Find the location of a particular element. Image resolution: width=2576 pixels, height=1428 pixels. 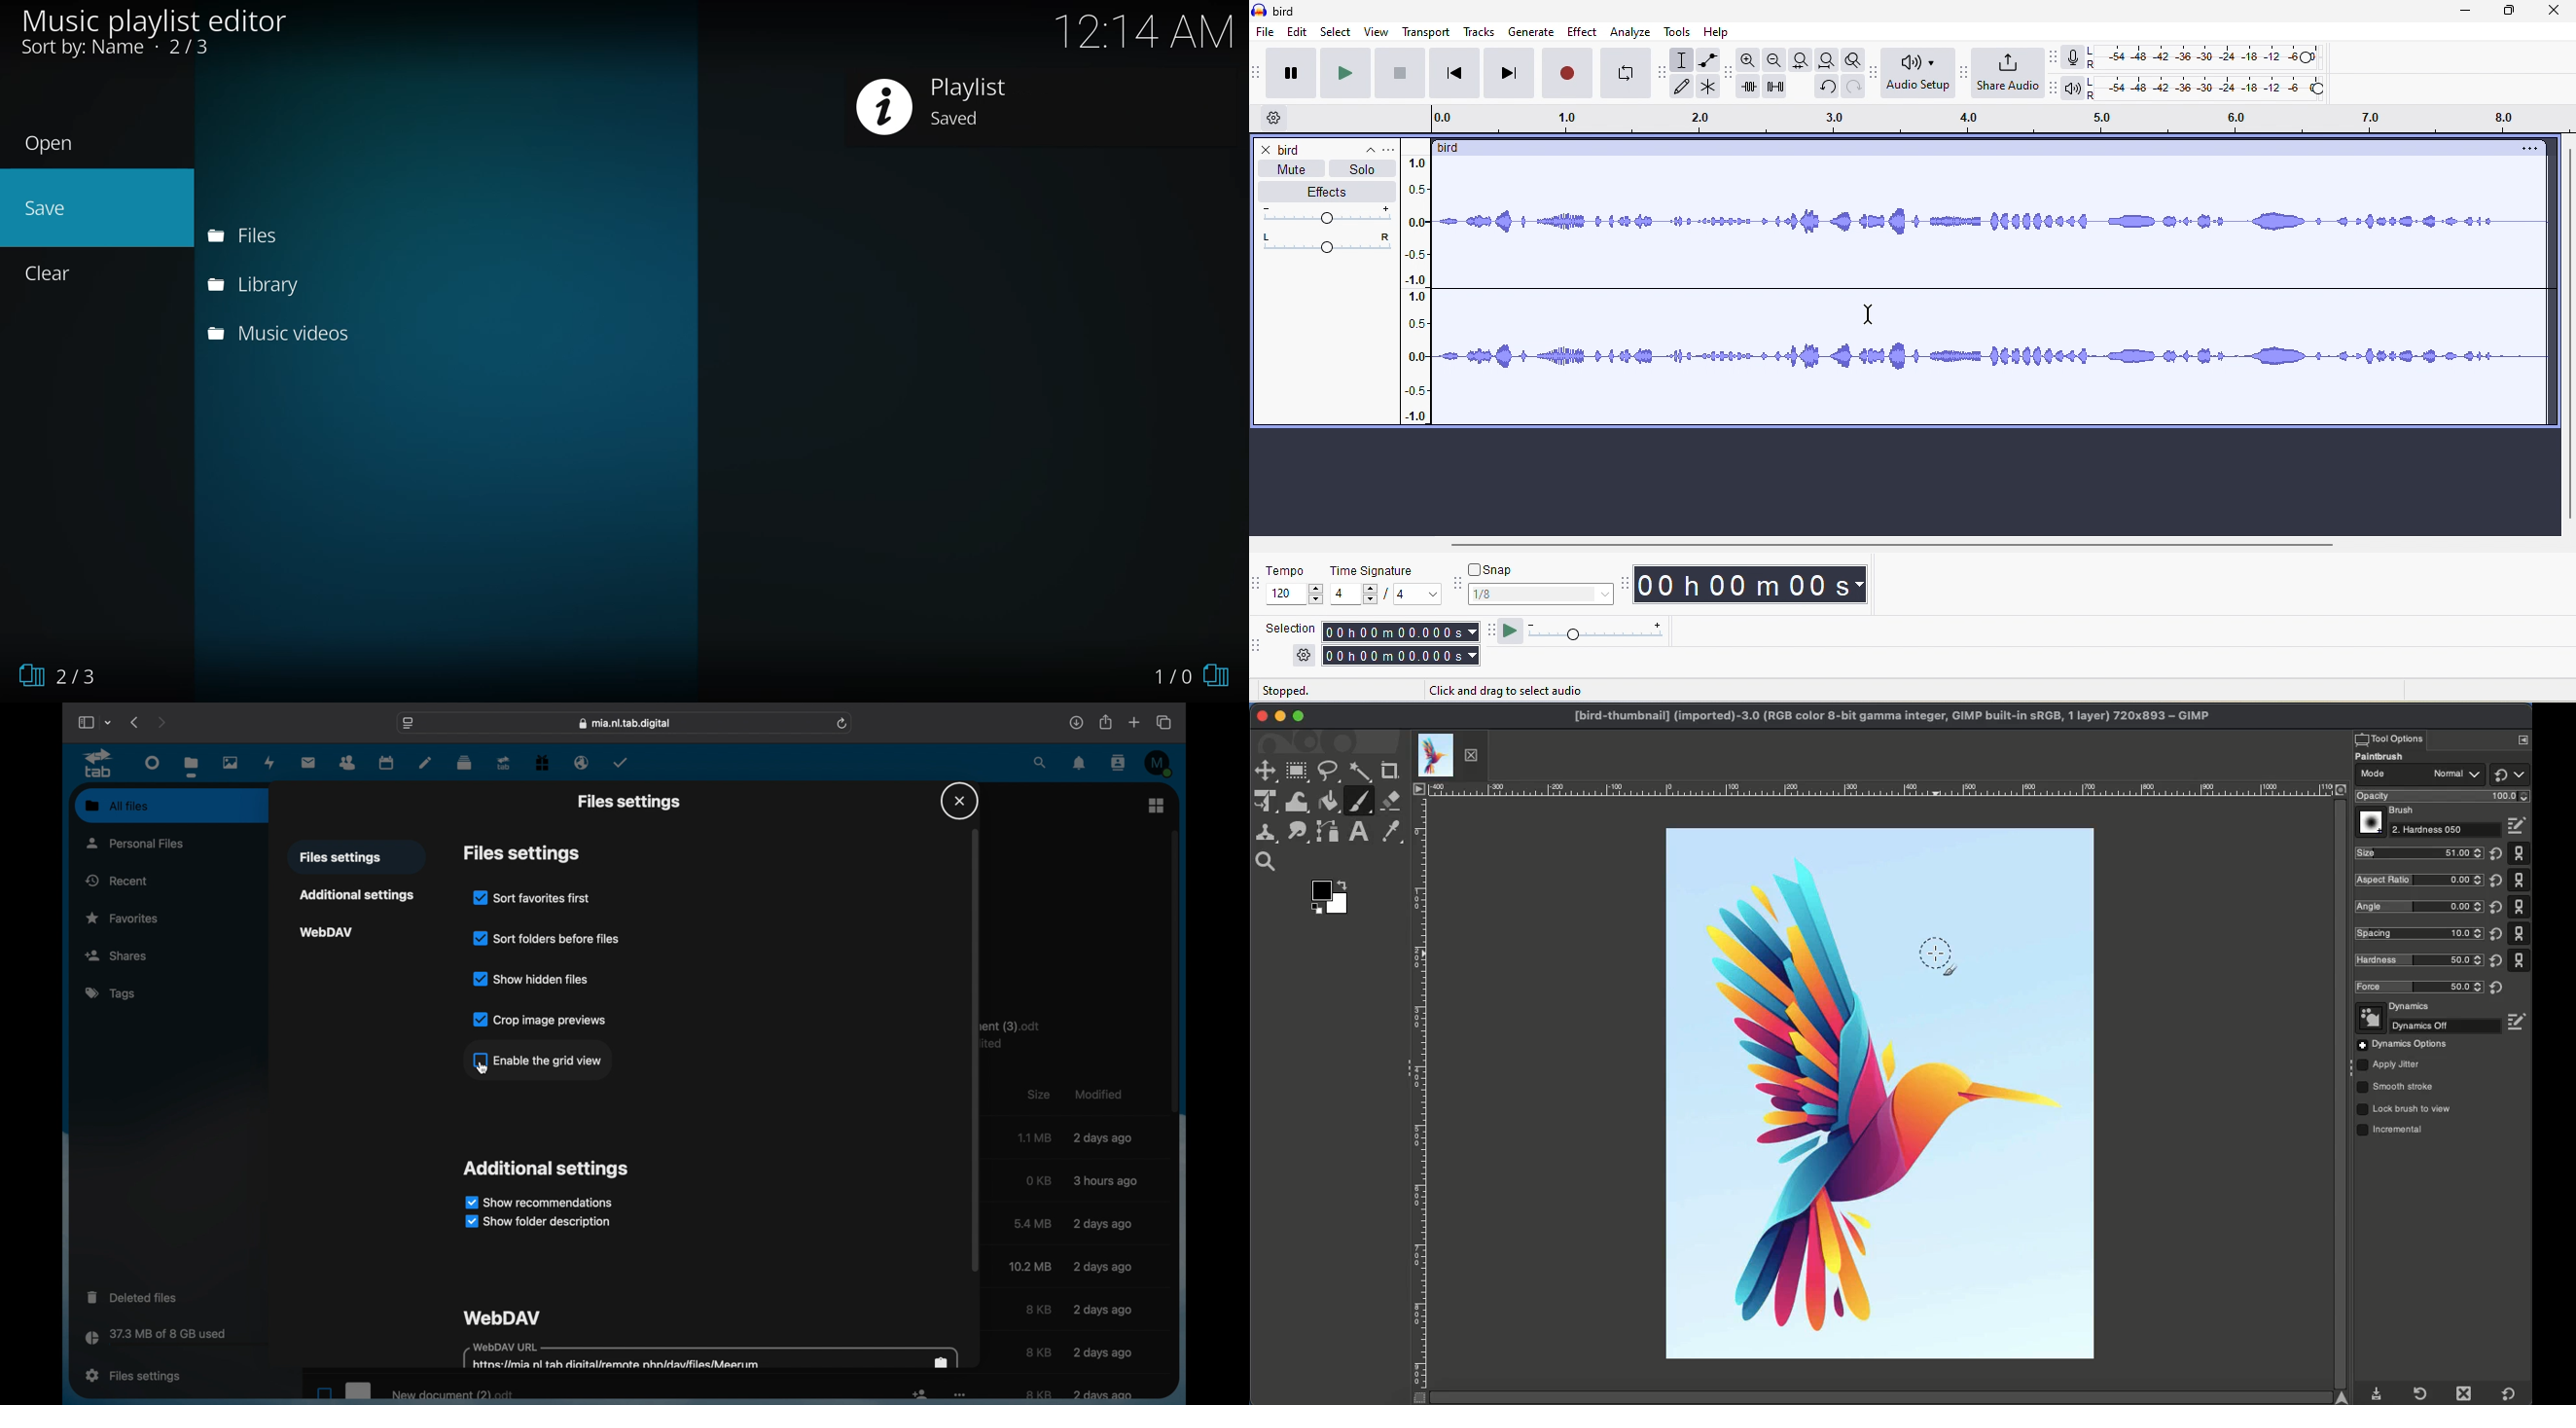

webdav is located at coordinates (326, 931).